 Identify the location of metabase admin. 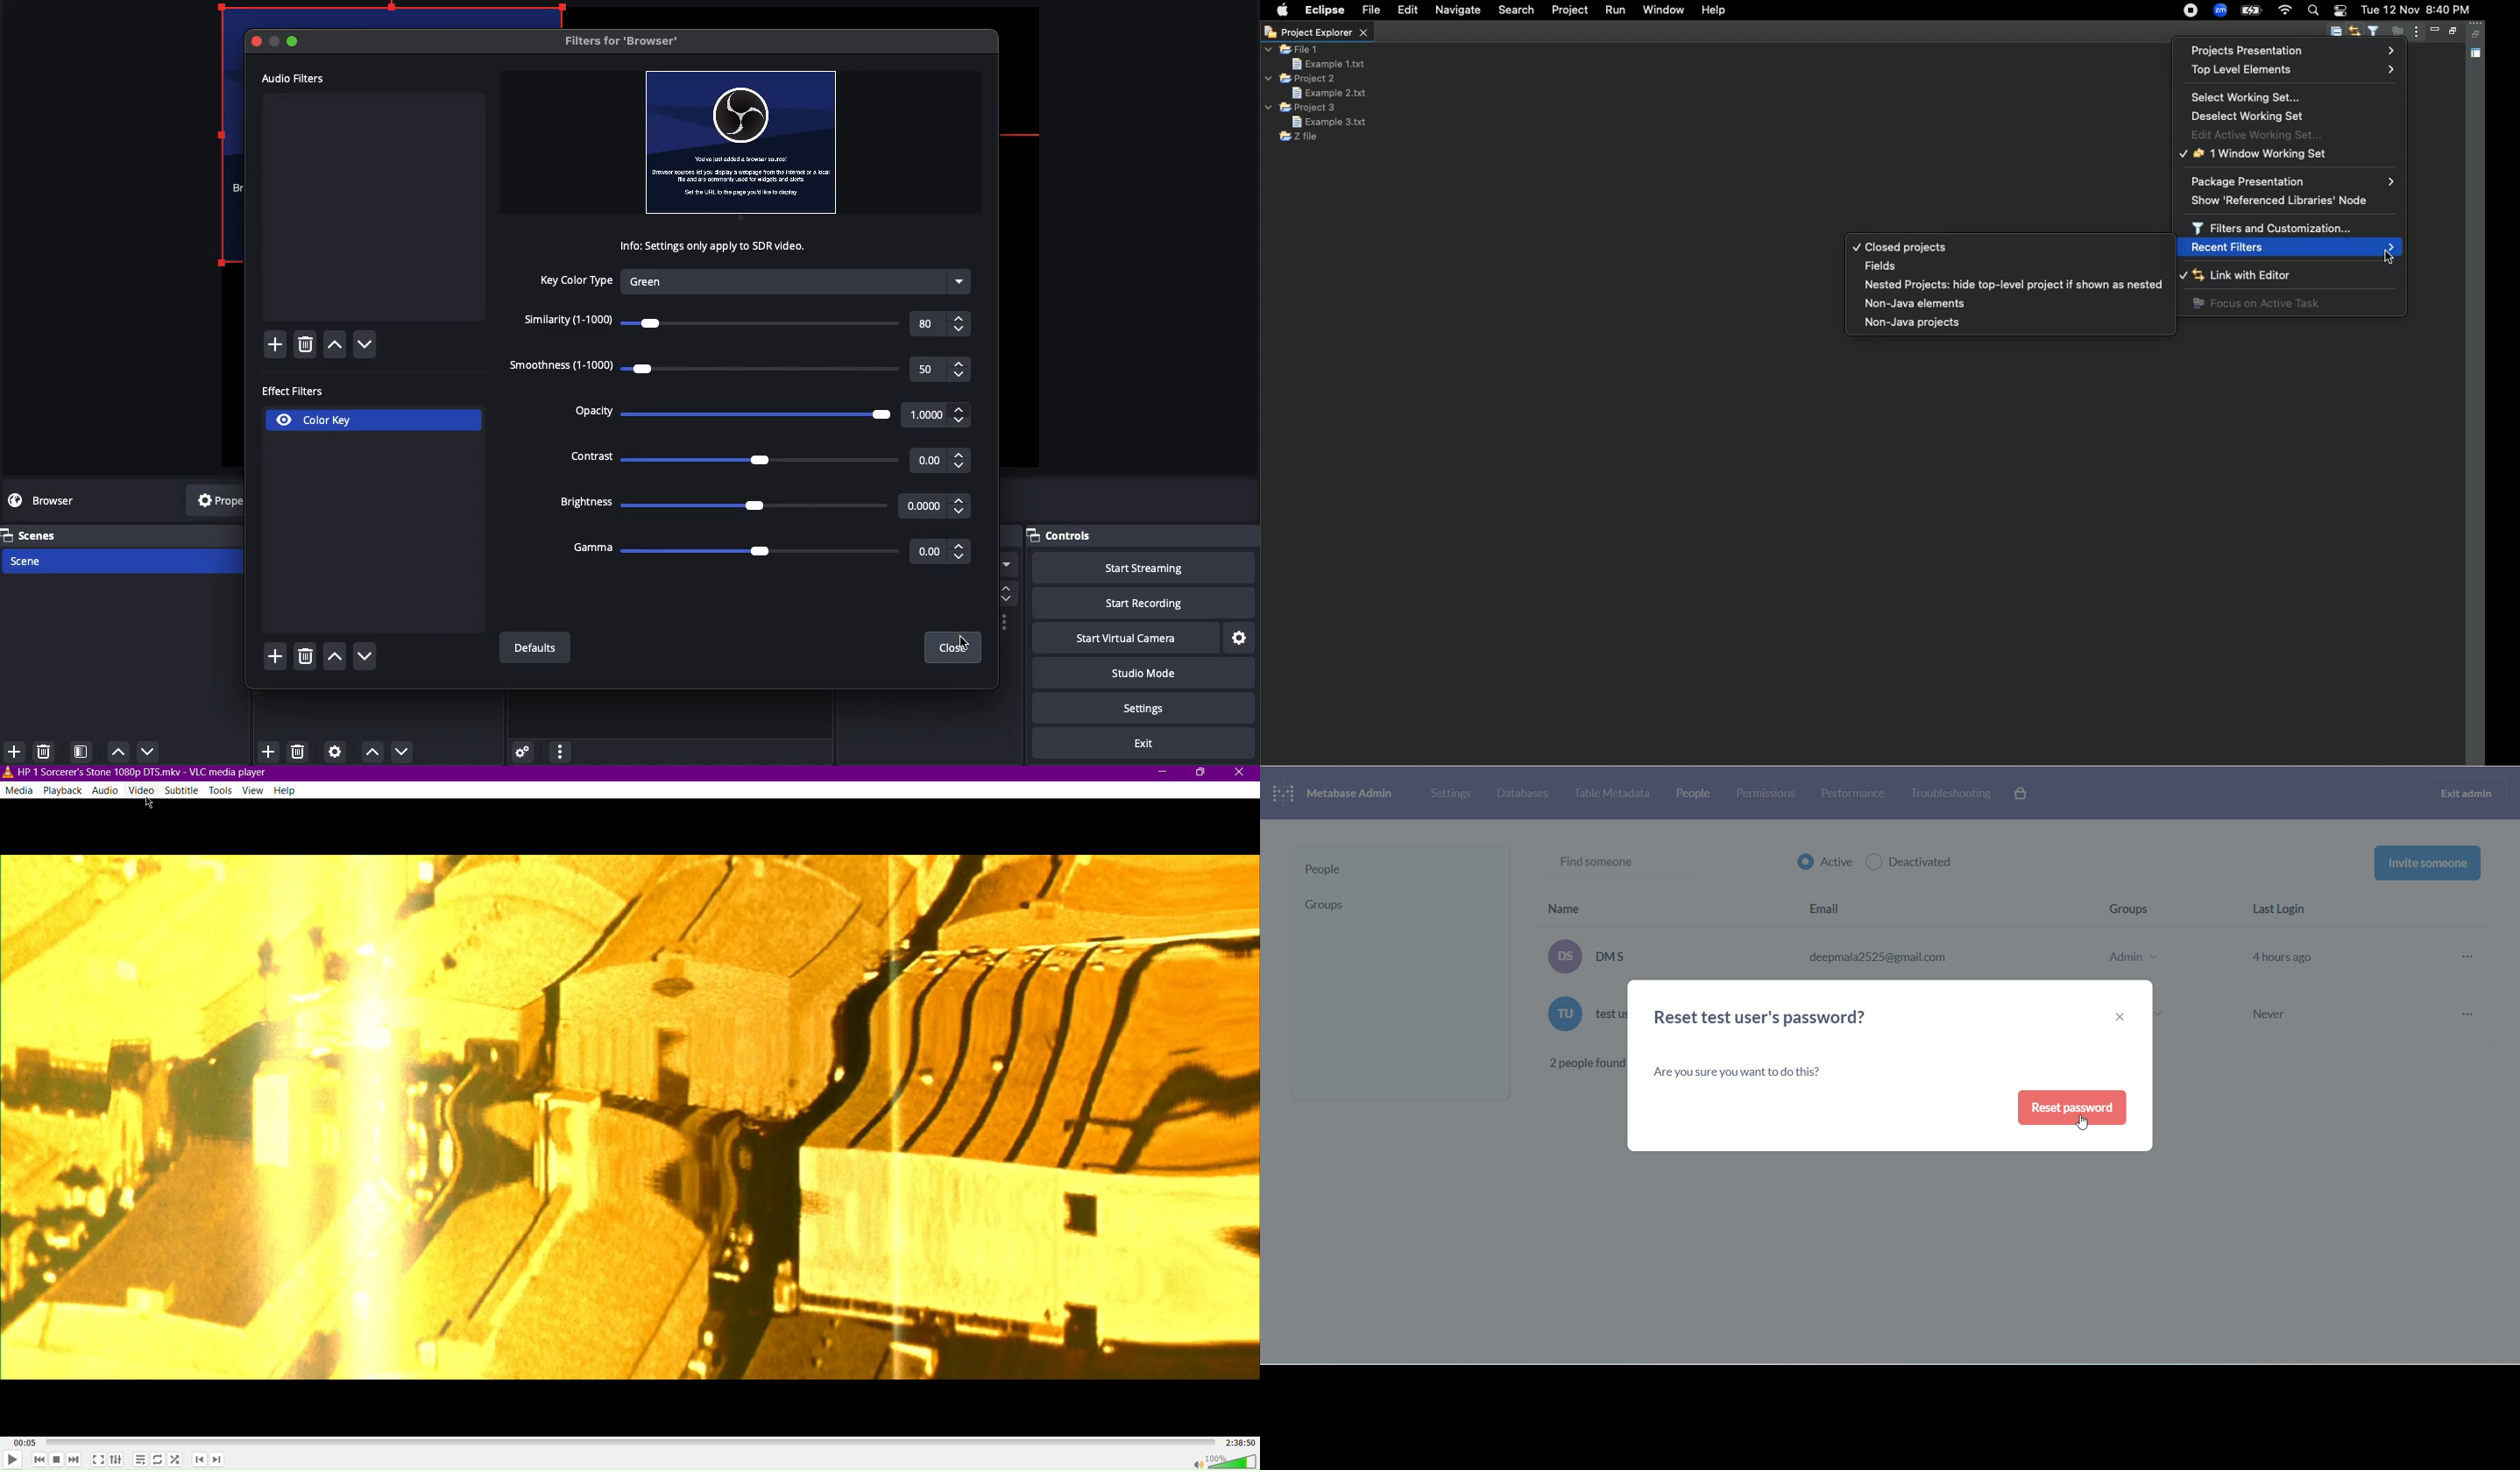
(1355, 796).